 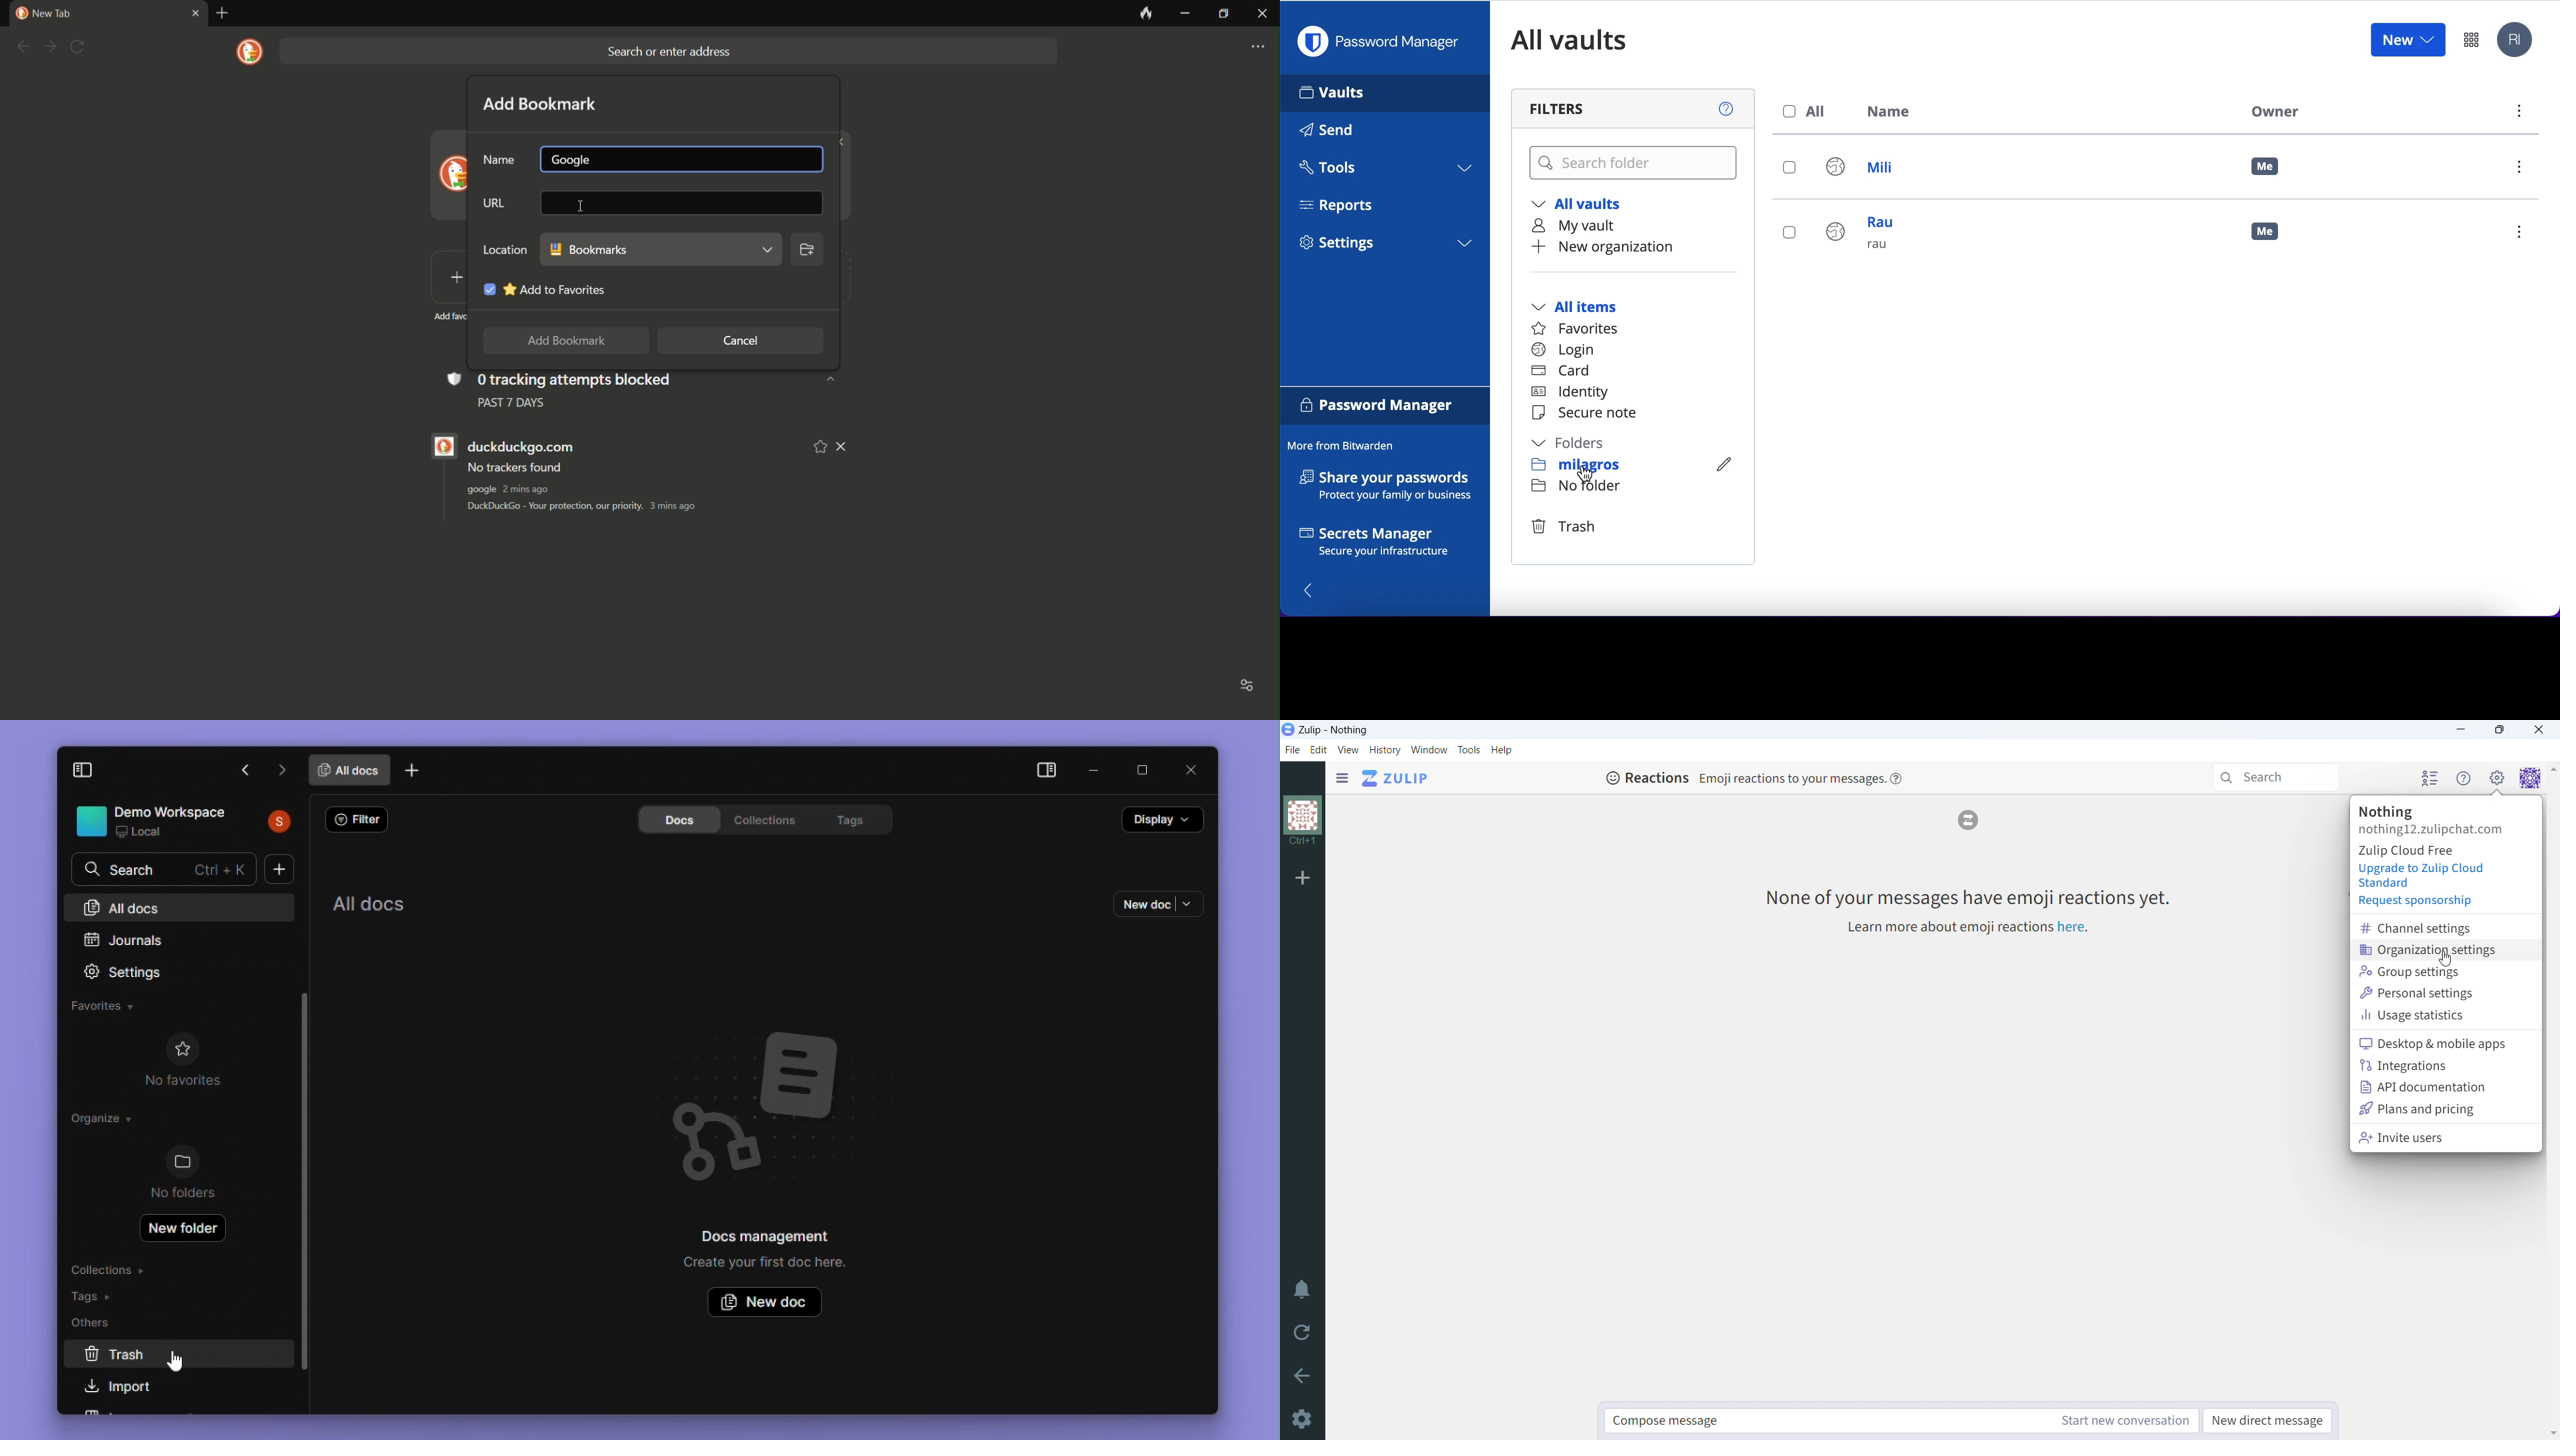 I want to click on my vault, so click(x=1583, y=226).